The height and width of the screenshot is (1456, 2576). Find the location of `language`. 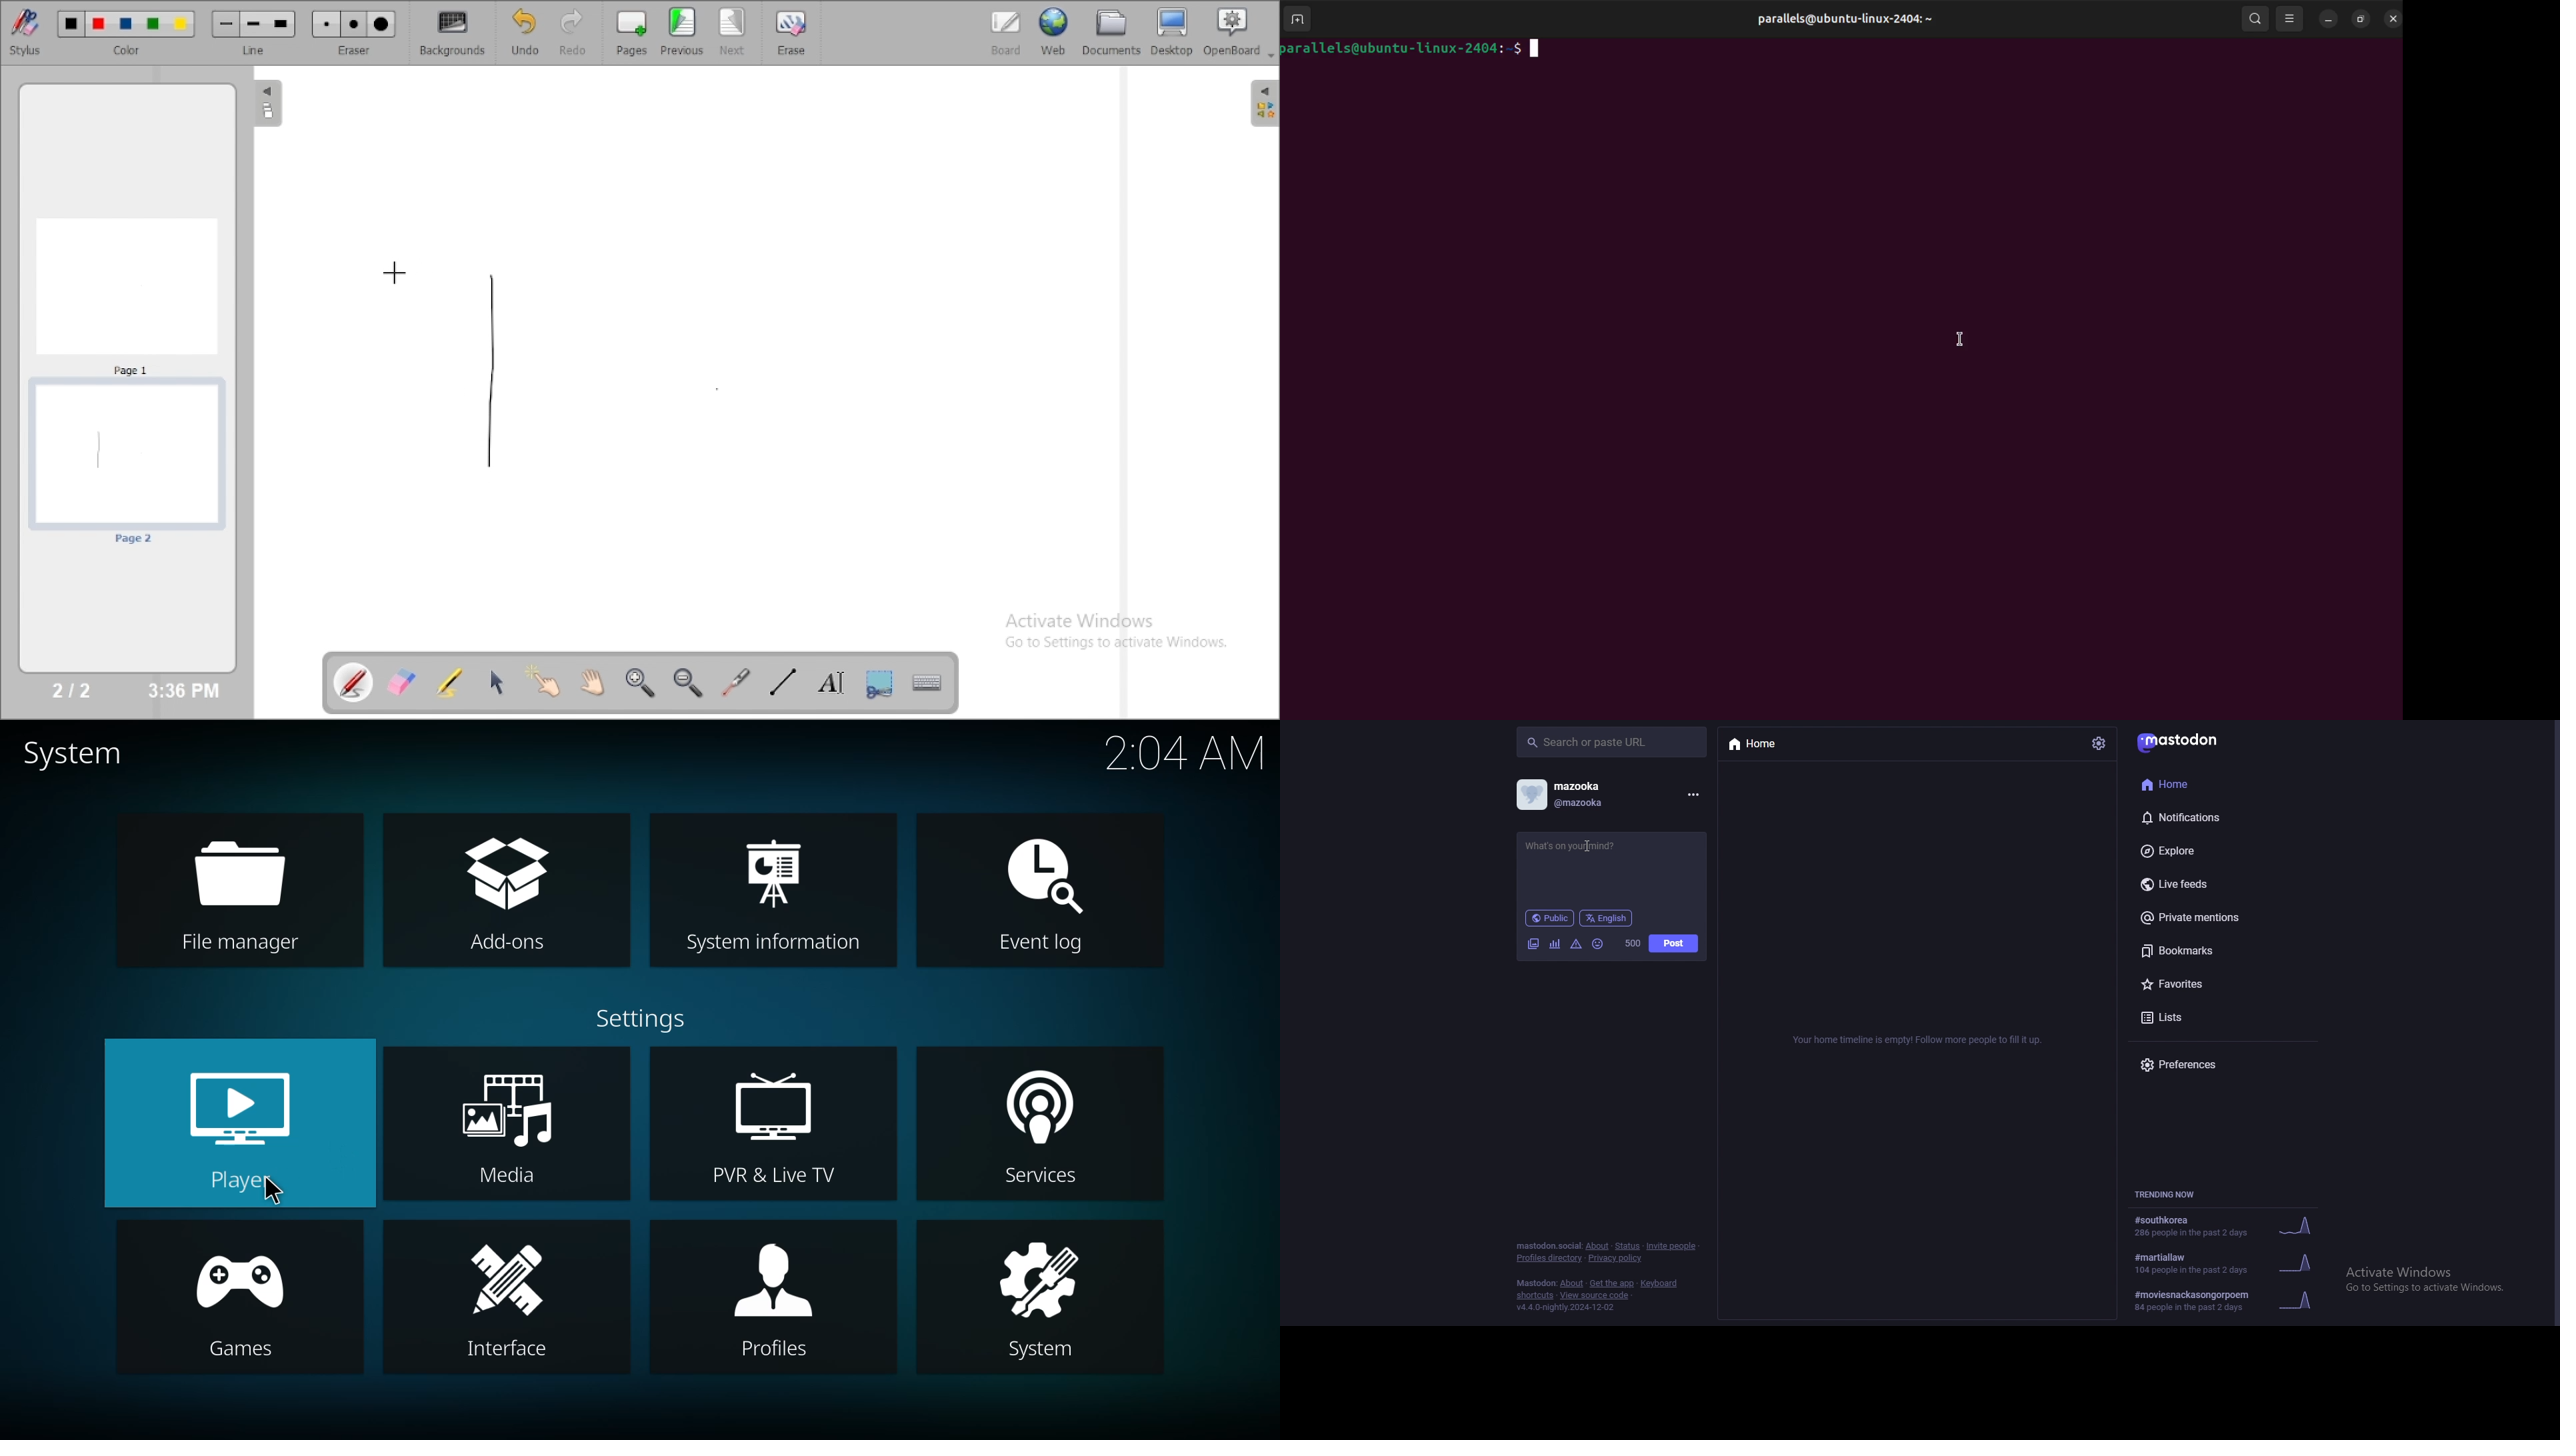

language is located at coordinates (1607, 918).